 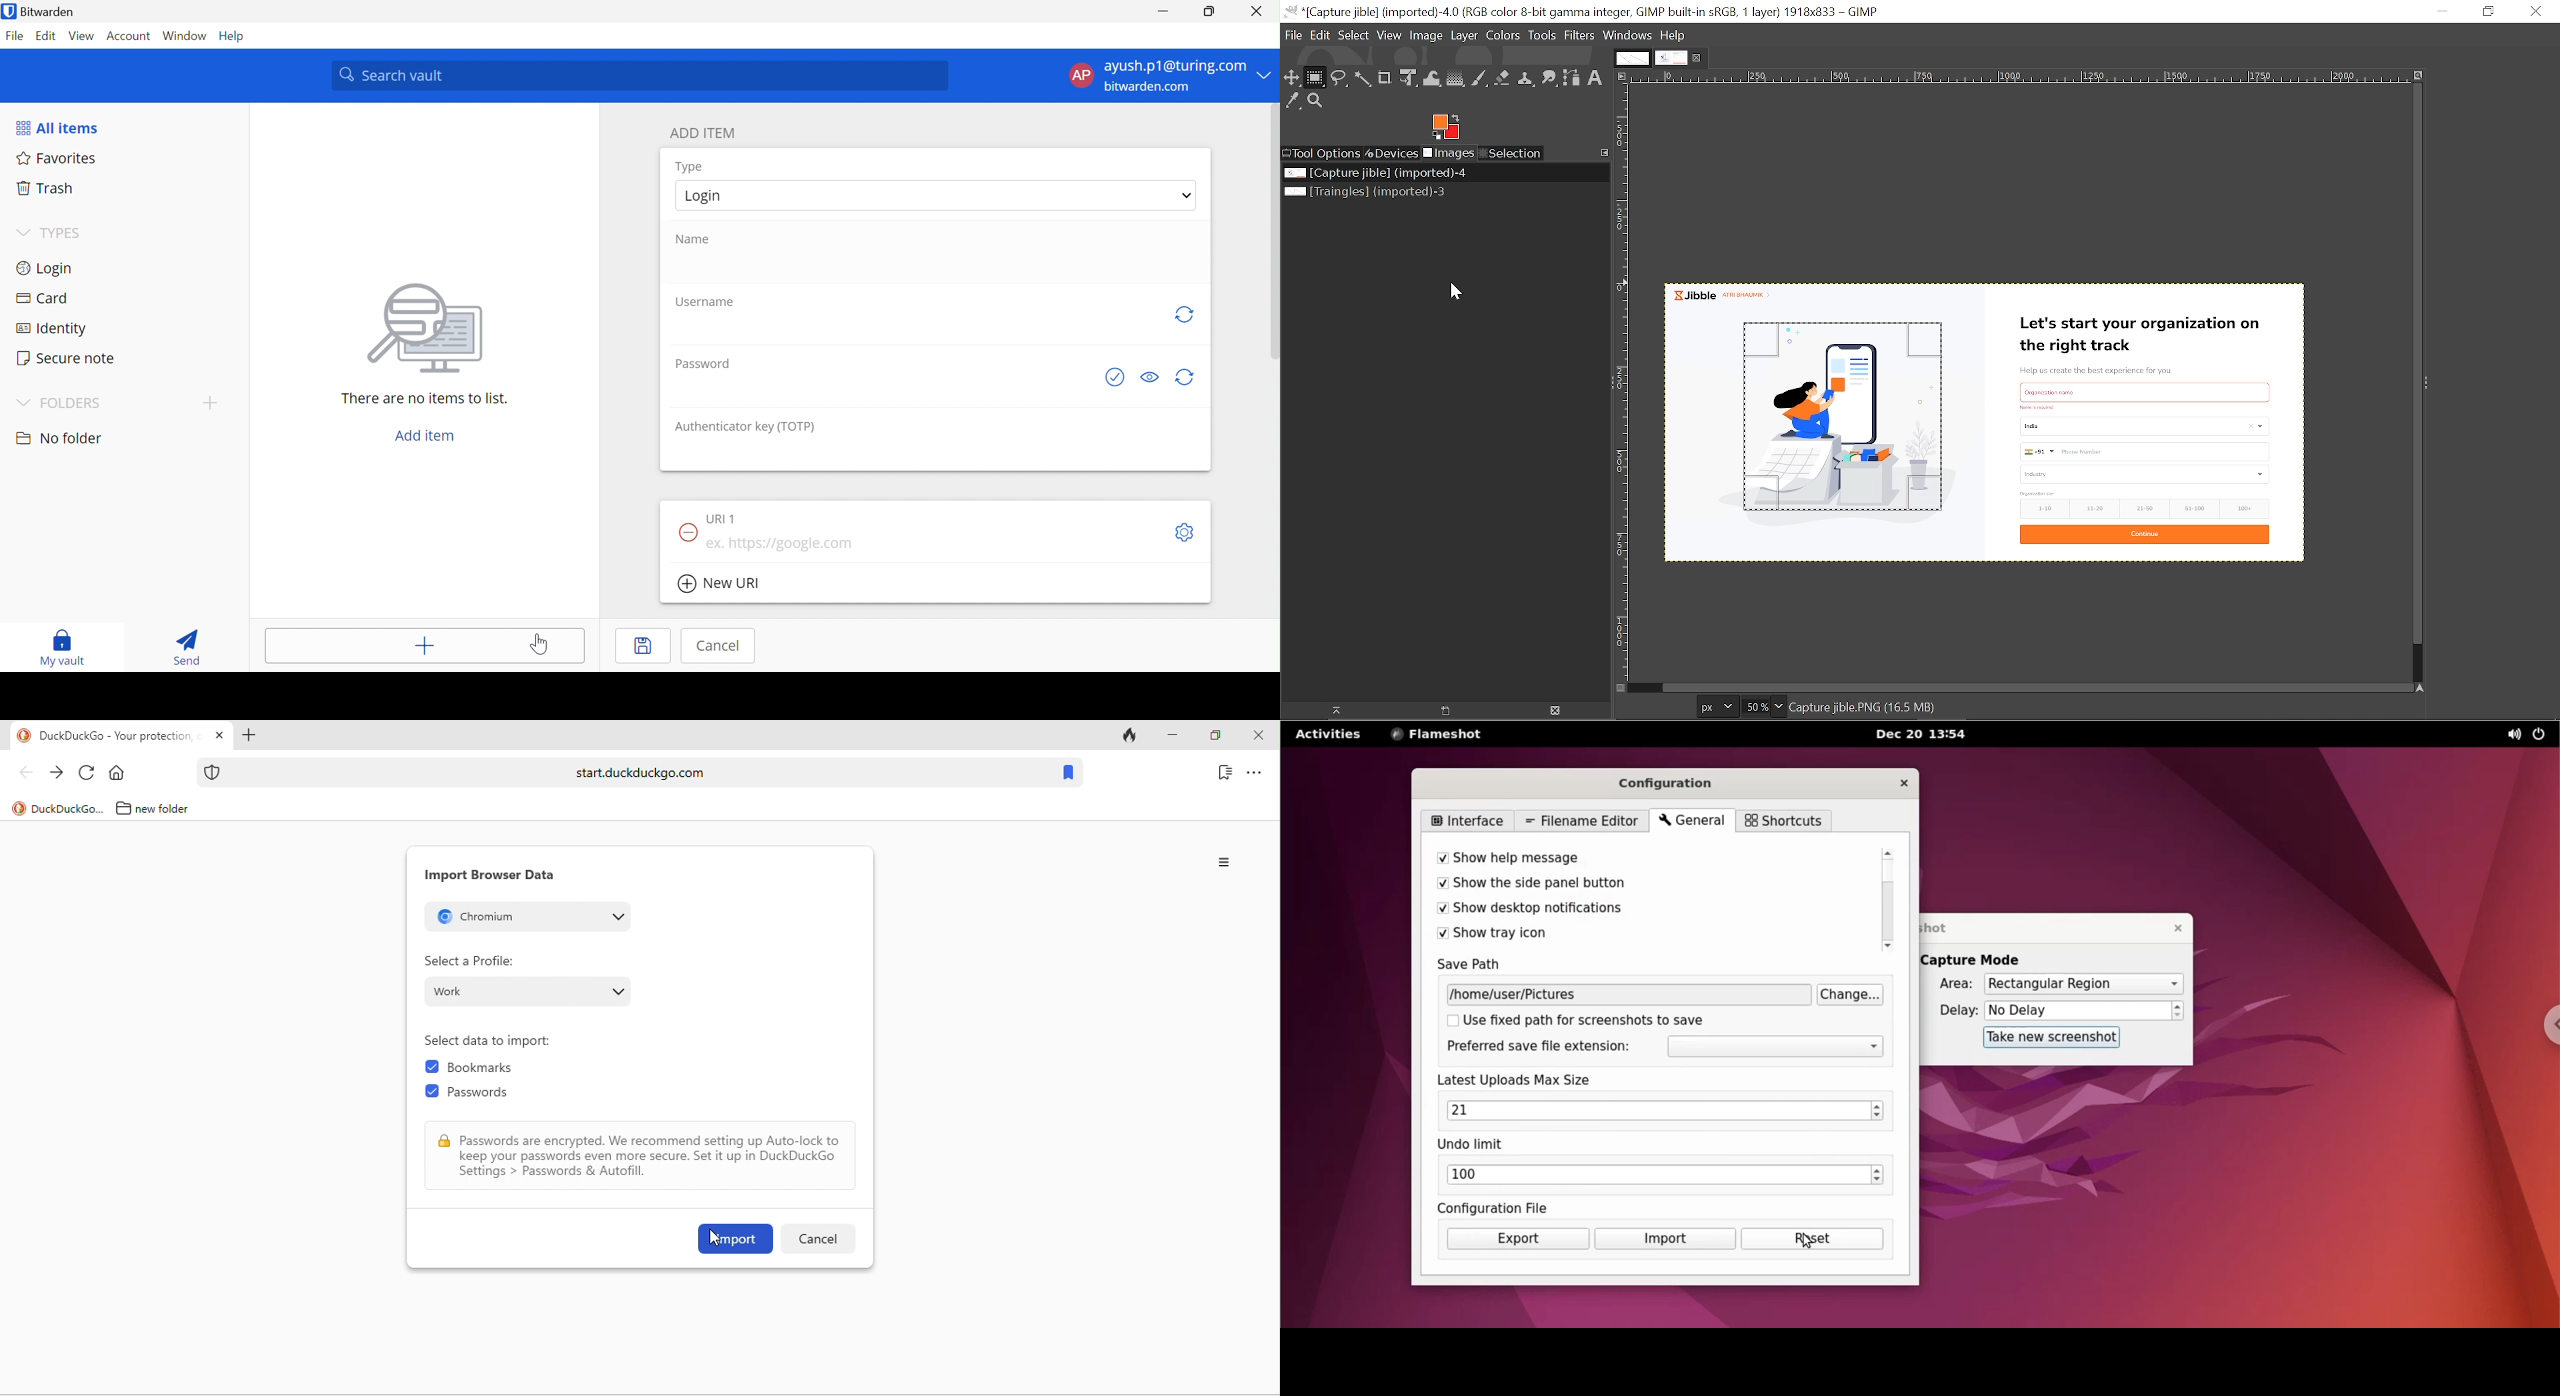 What do you see at coordinates (1354, 35) in the screenshot?
I see `Select` at bounding box center [1354, 35].